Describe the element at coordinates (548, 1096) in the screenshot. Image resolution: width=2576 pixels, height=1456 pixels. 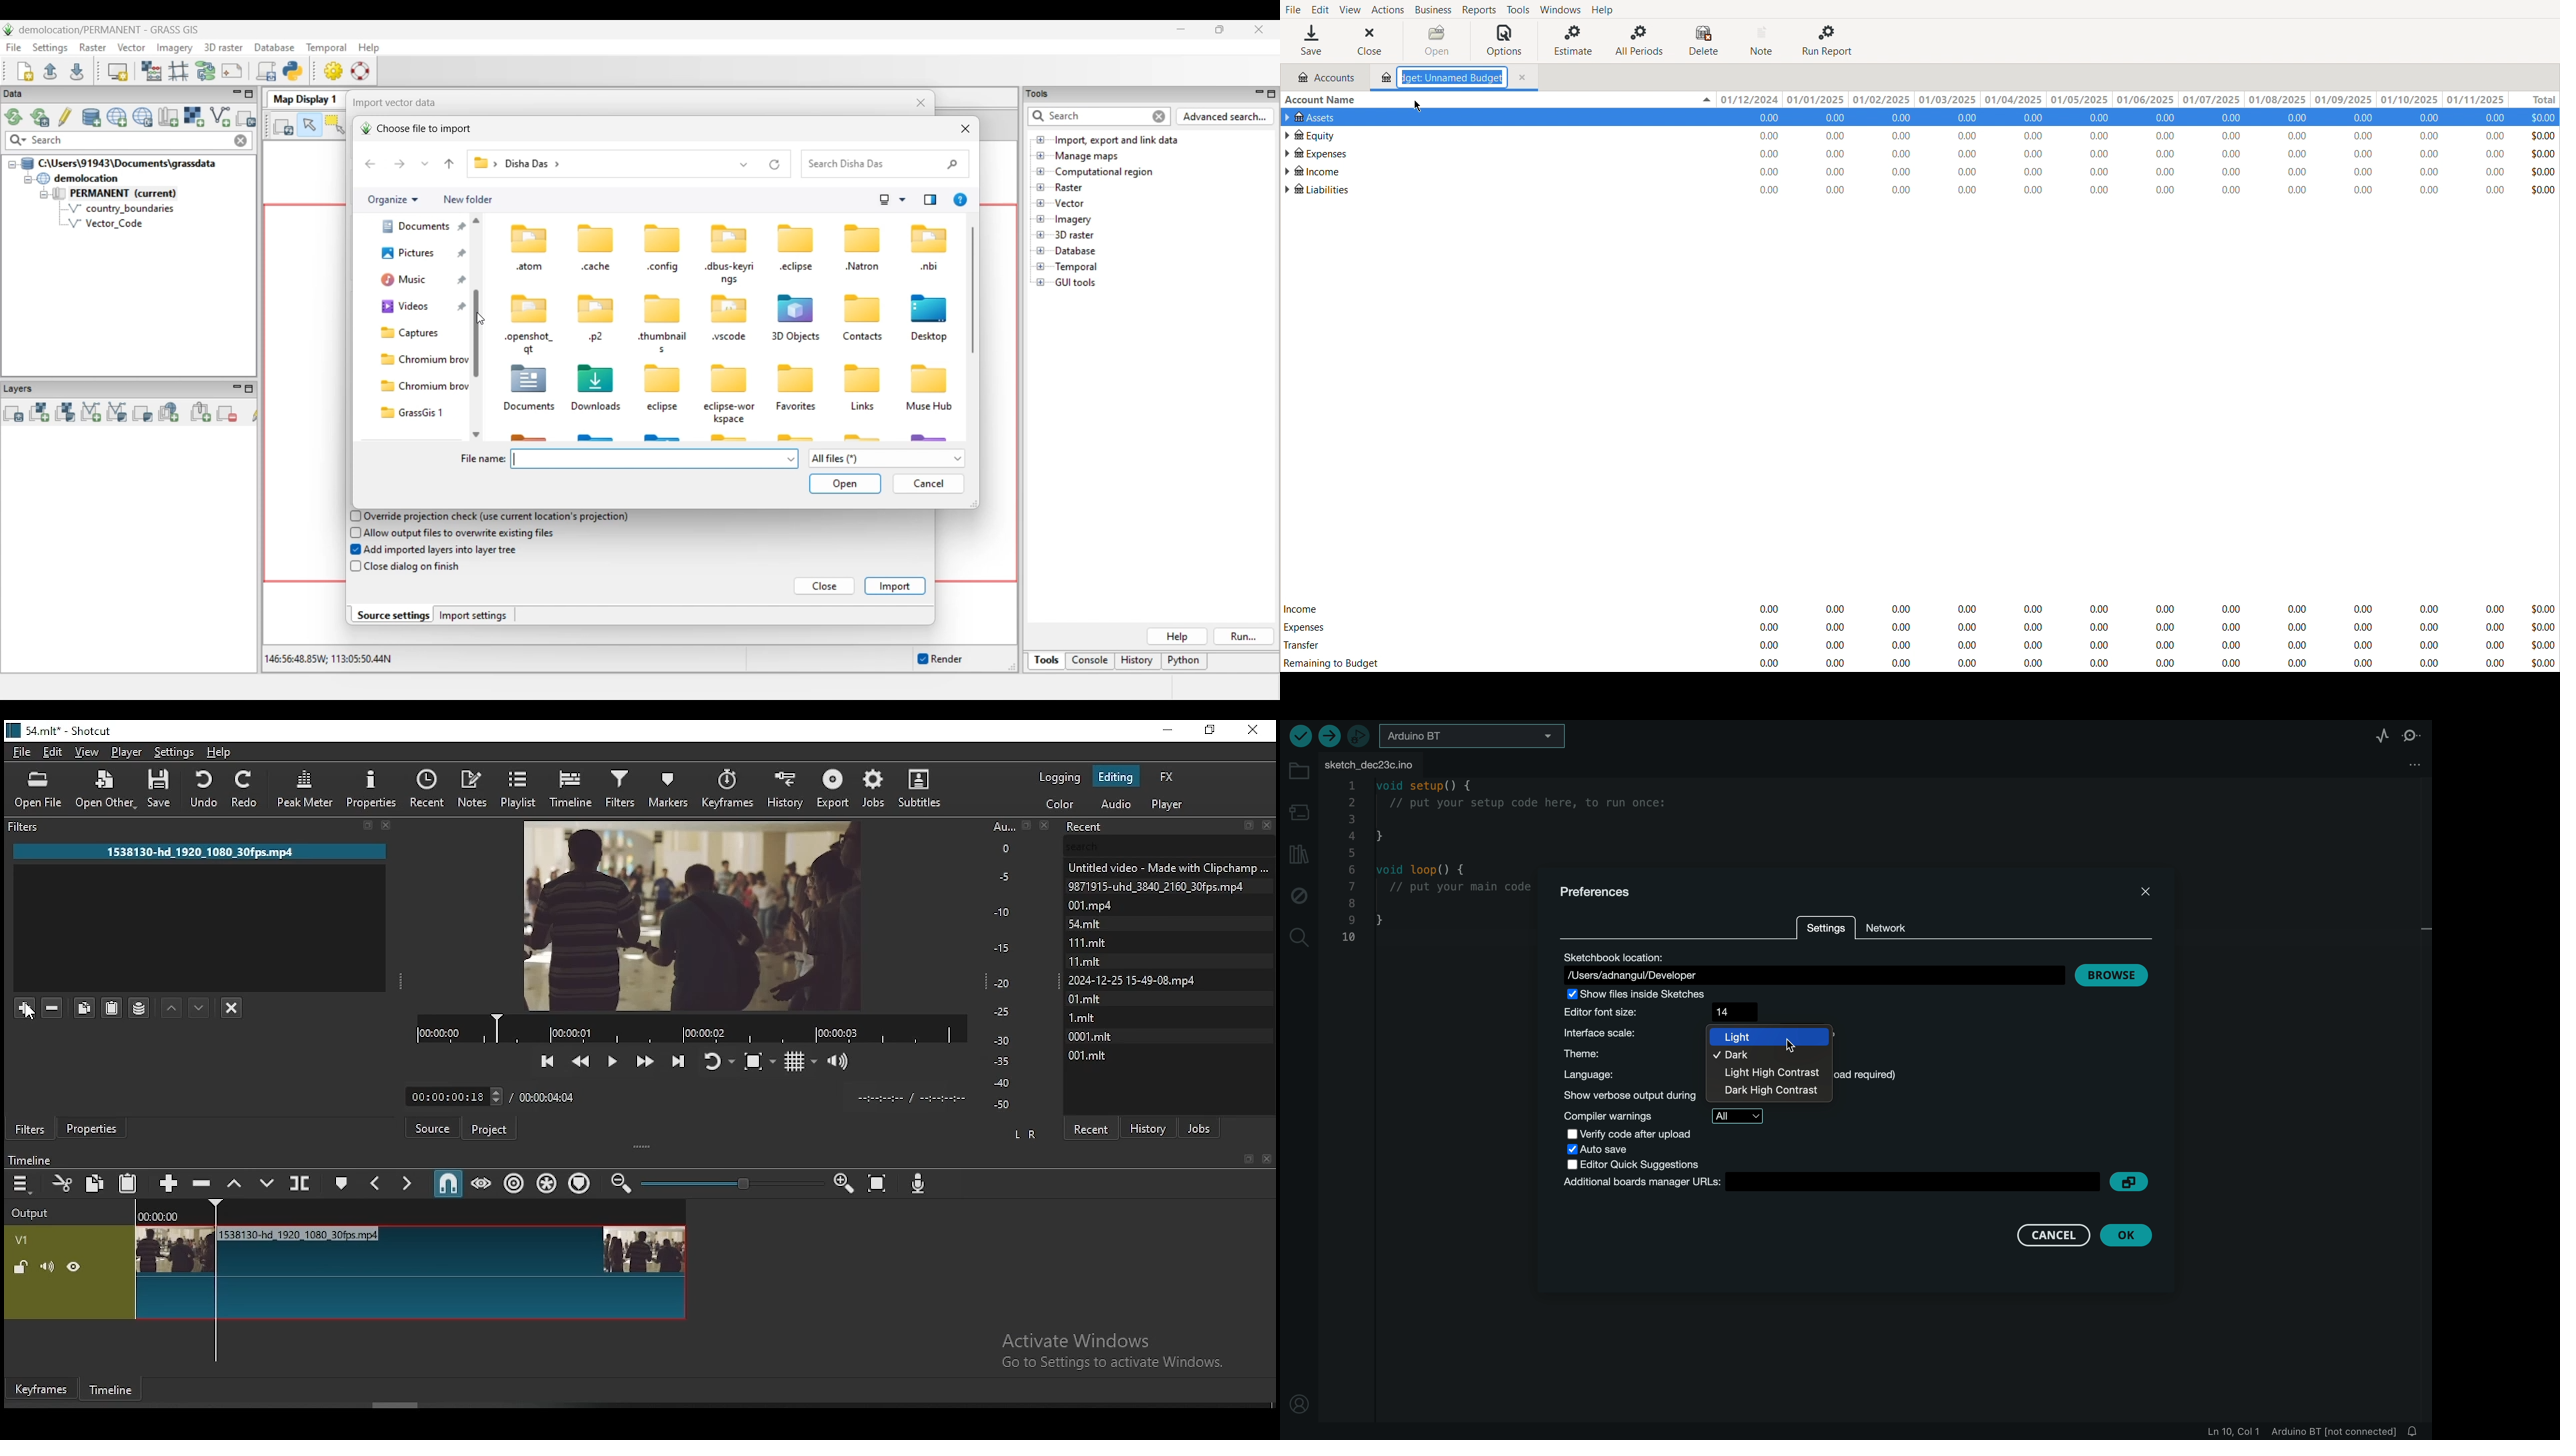
I see `total time` at that location.